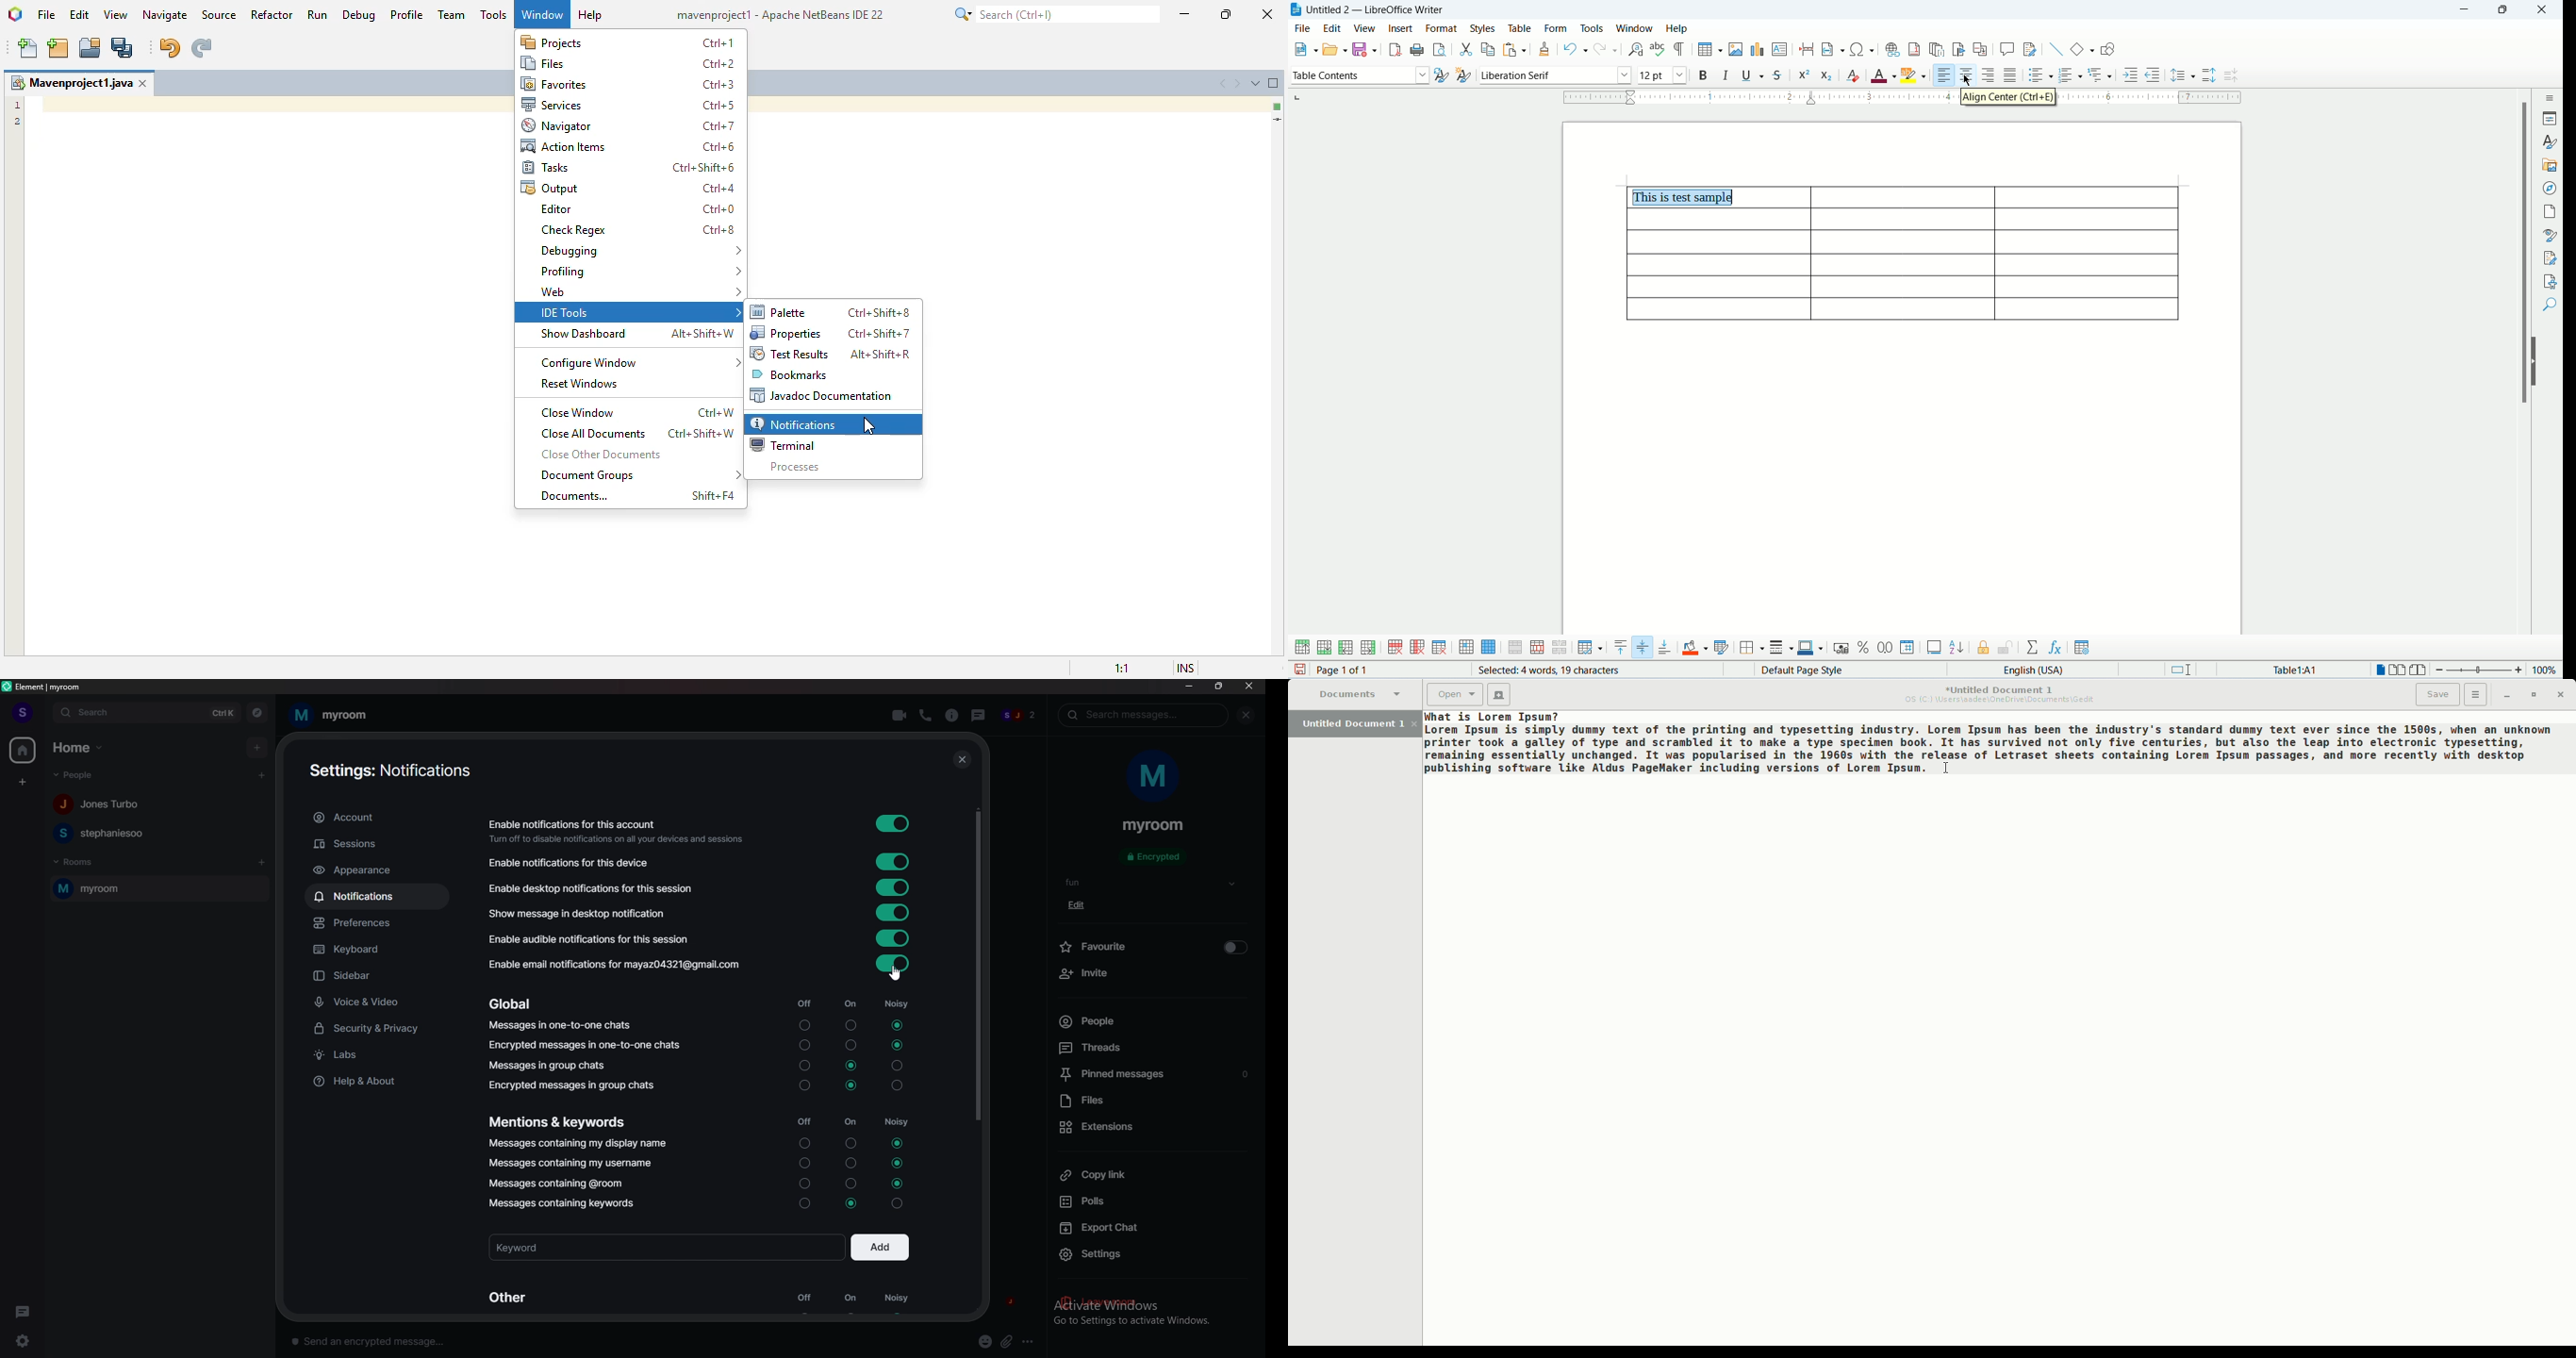 This screenshot has height=1372, width=2576. What do you see at coordinates (1466, 48) in the screenshot?
I see `cut` at bounding box center [1466, 48].